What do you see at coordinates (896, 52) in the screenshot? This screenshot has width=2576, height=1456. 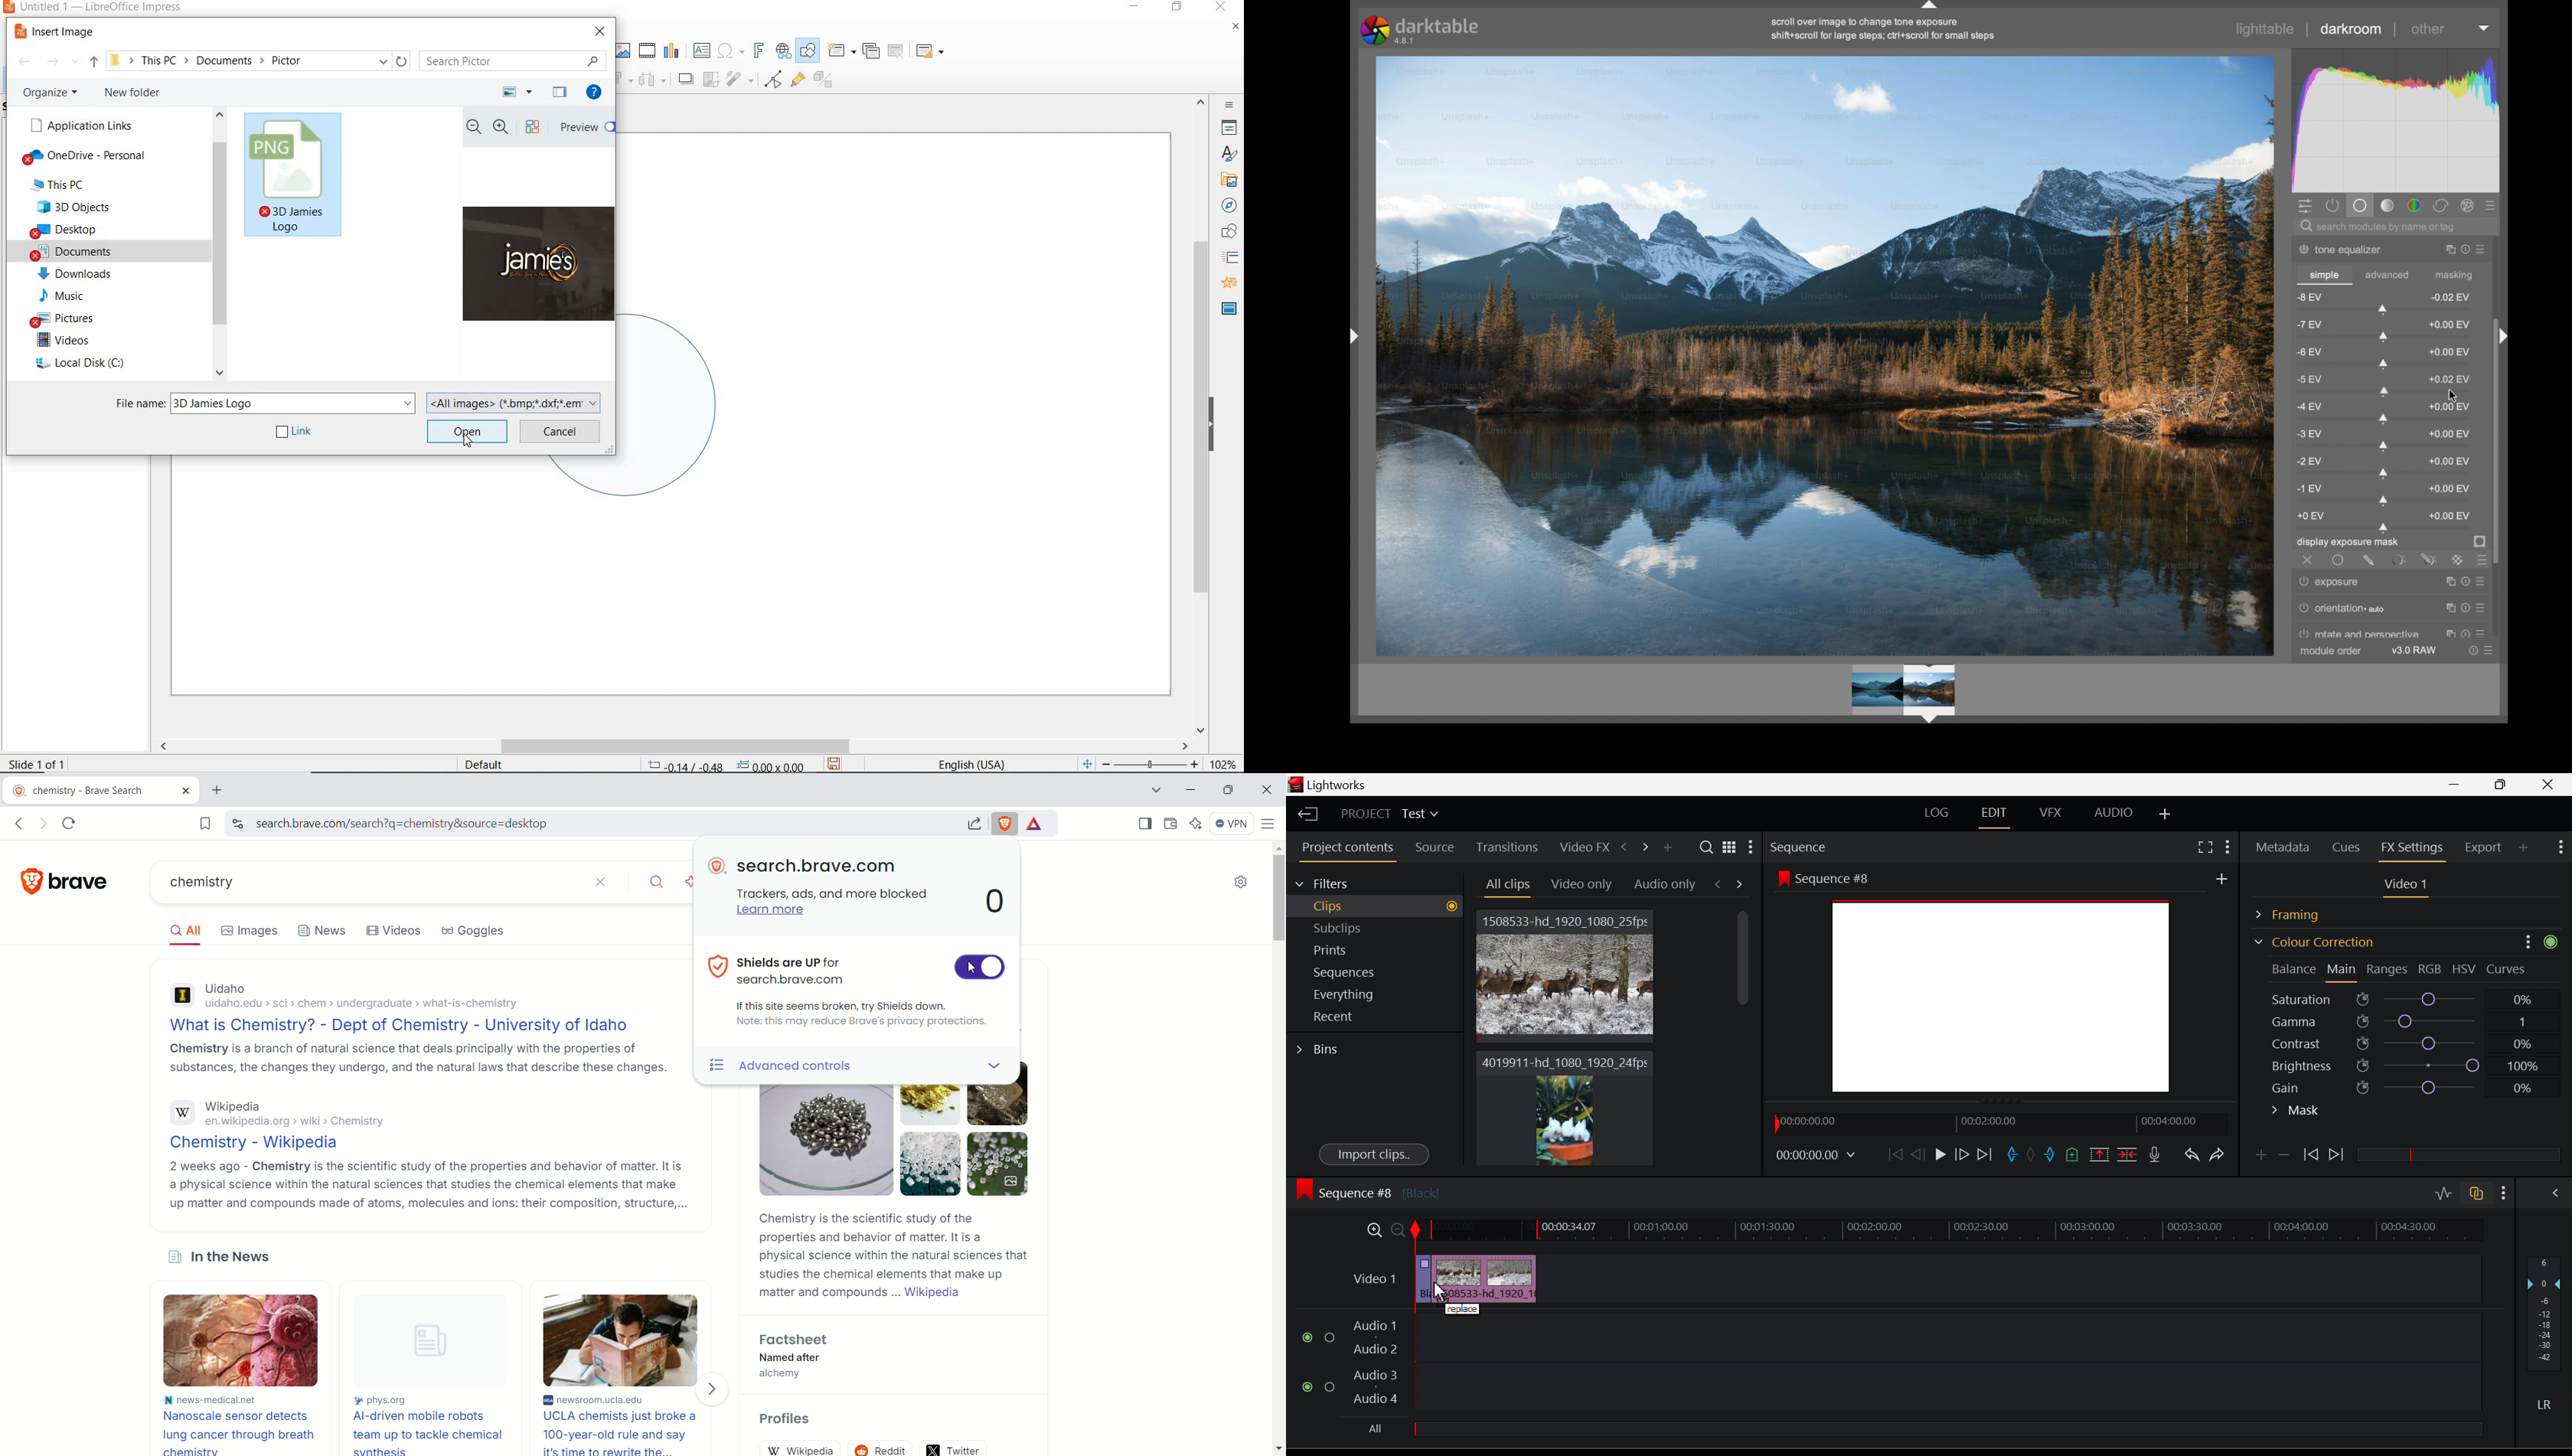 I see `delete slide` at bounding box center [896, 52].